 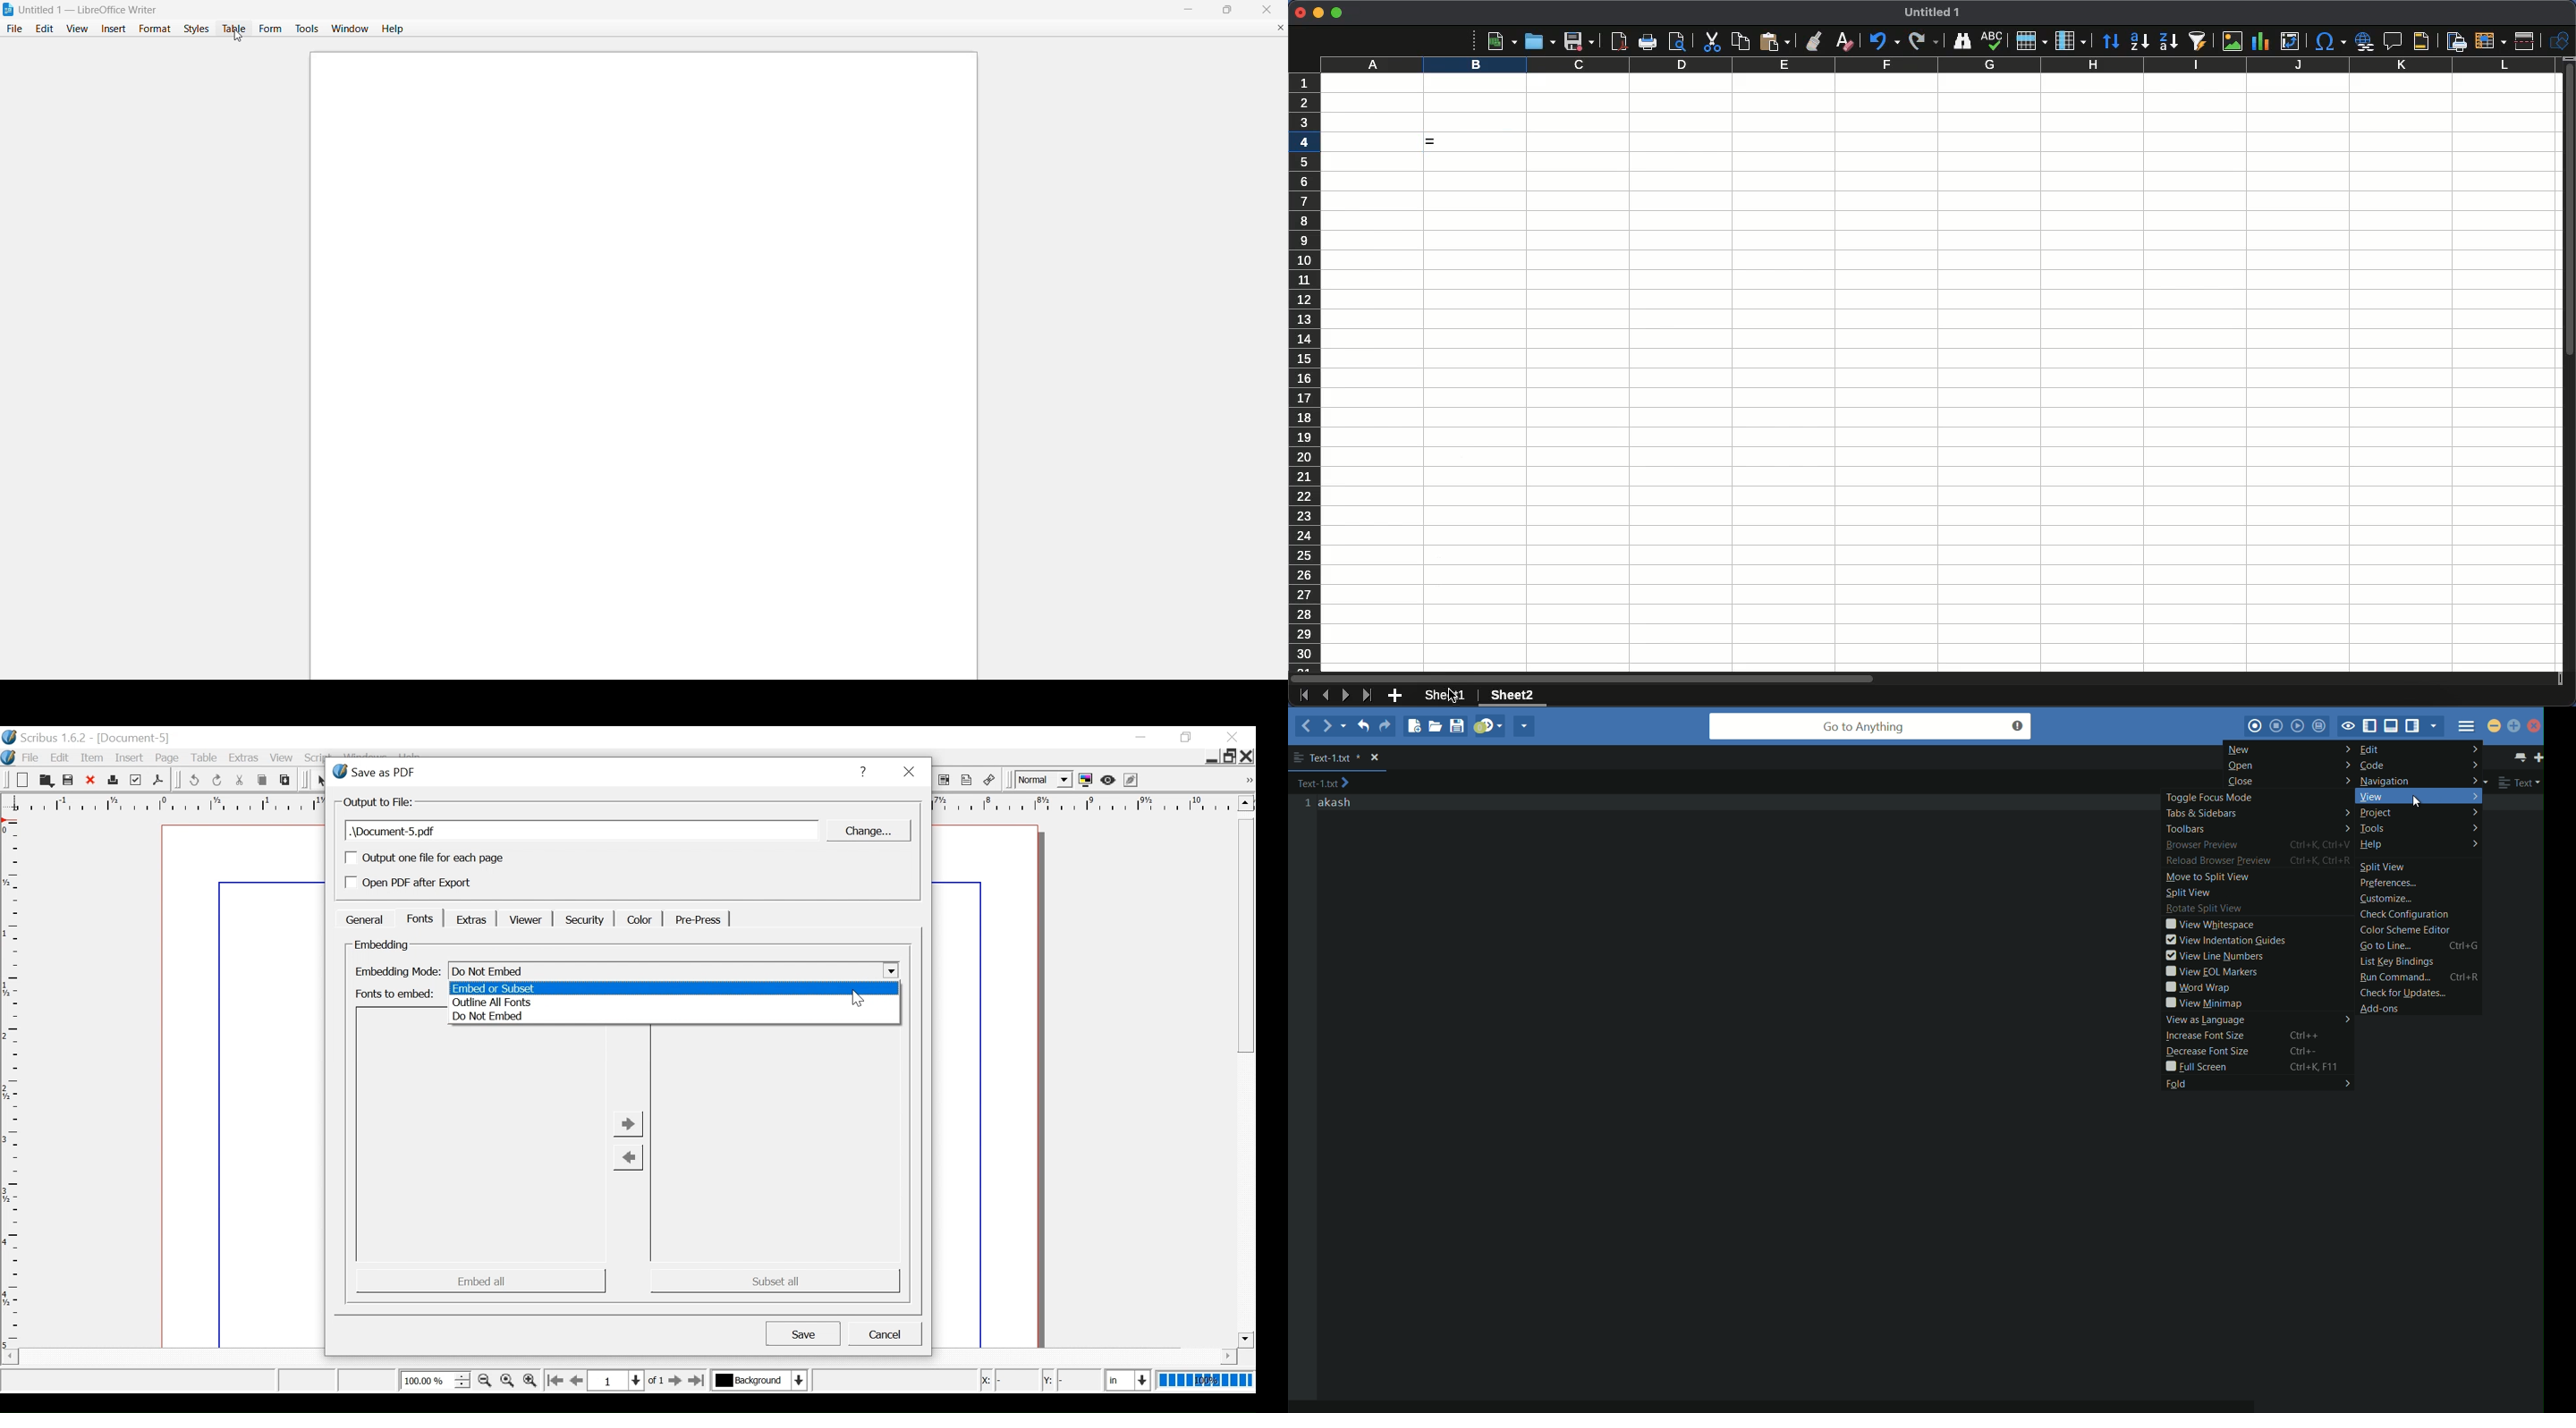 I want to click on Document name, so click(x=582, y=831).